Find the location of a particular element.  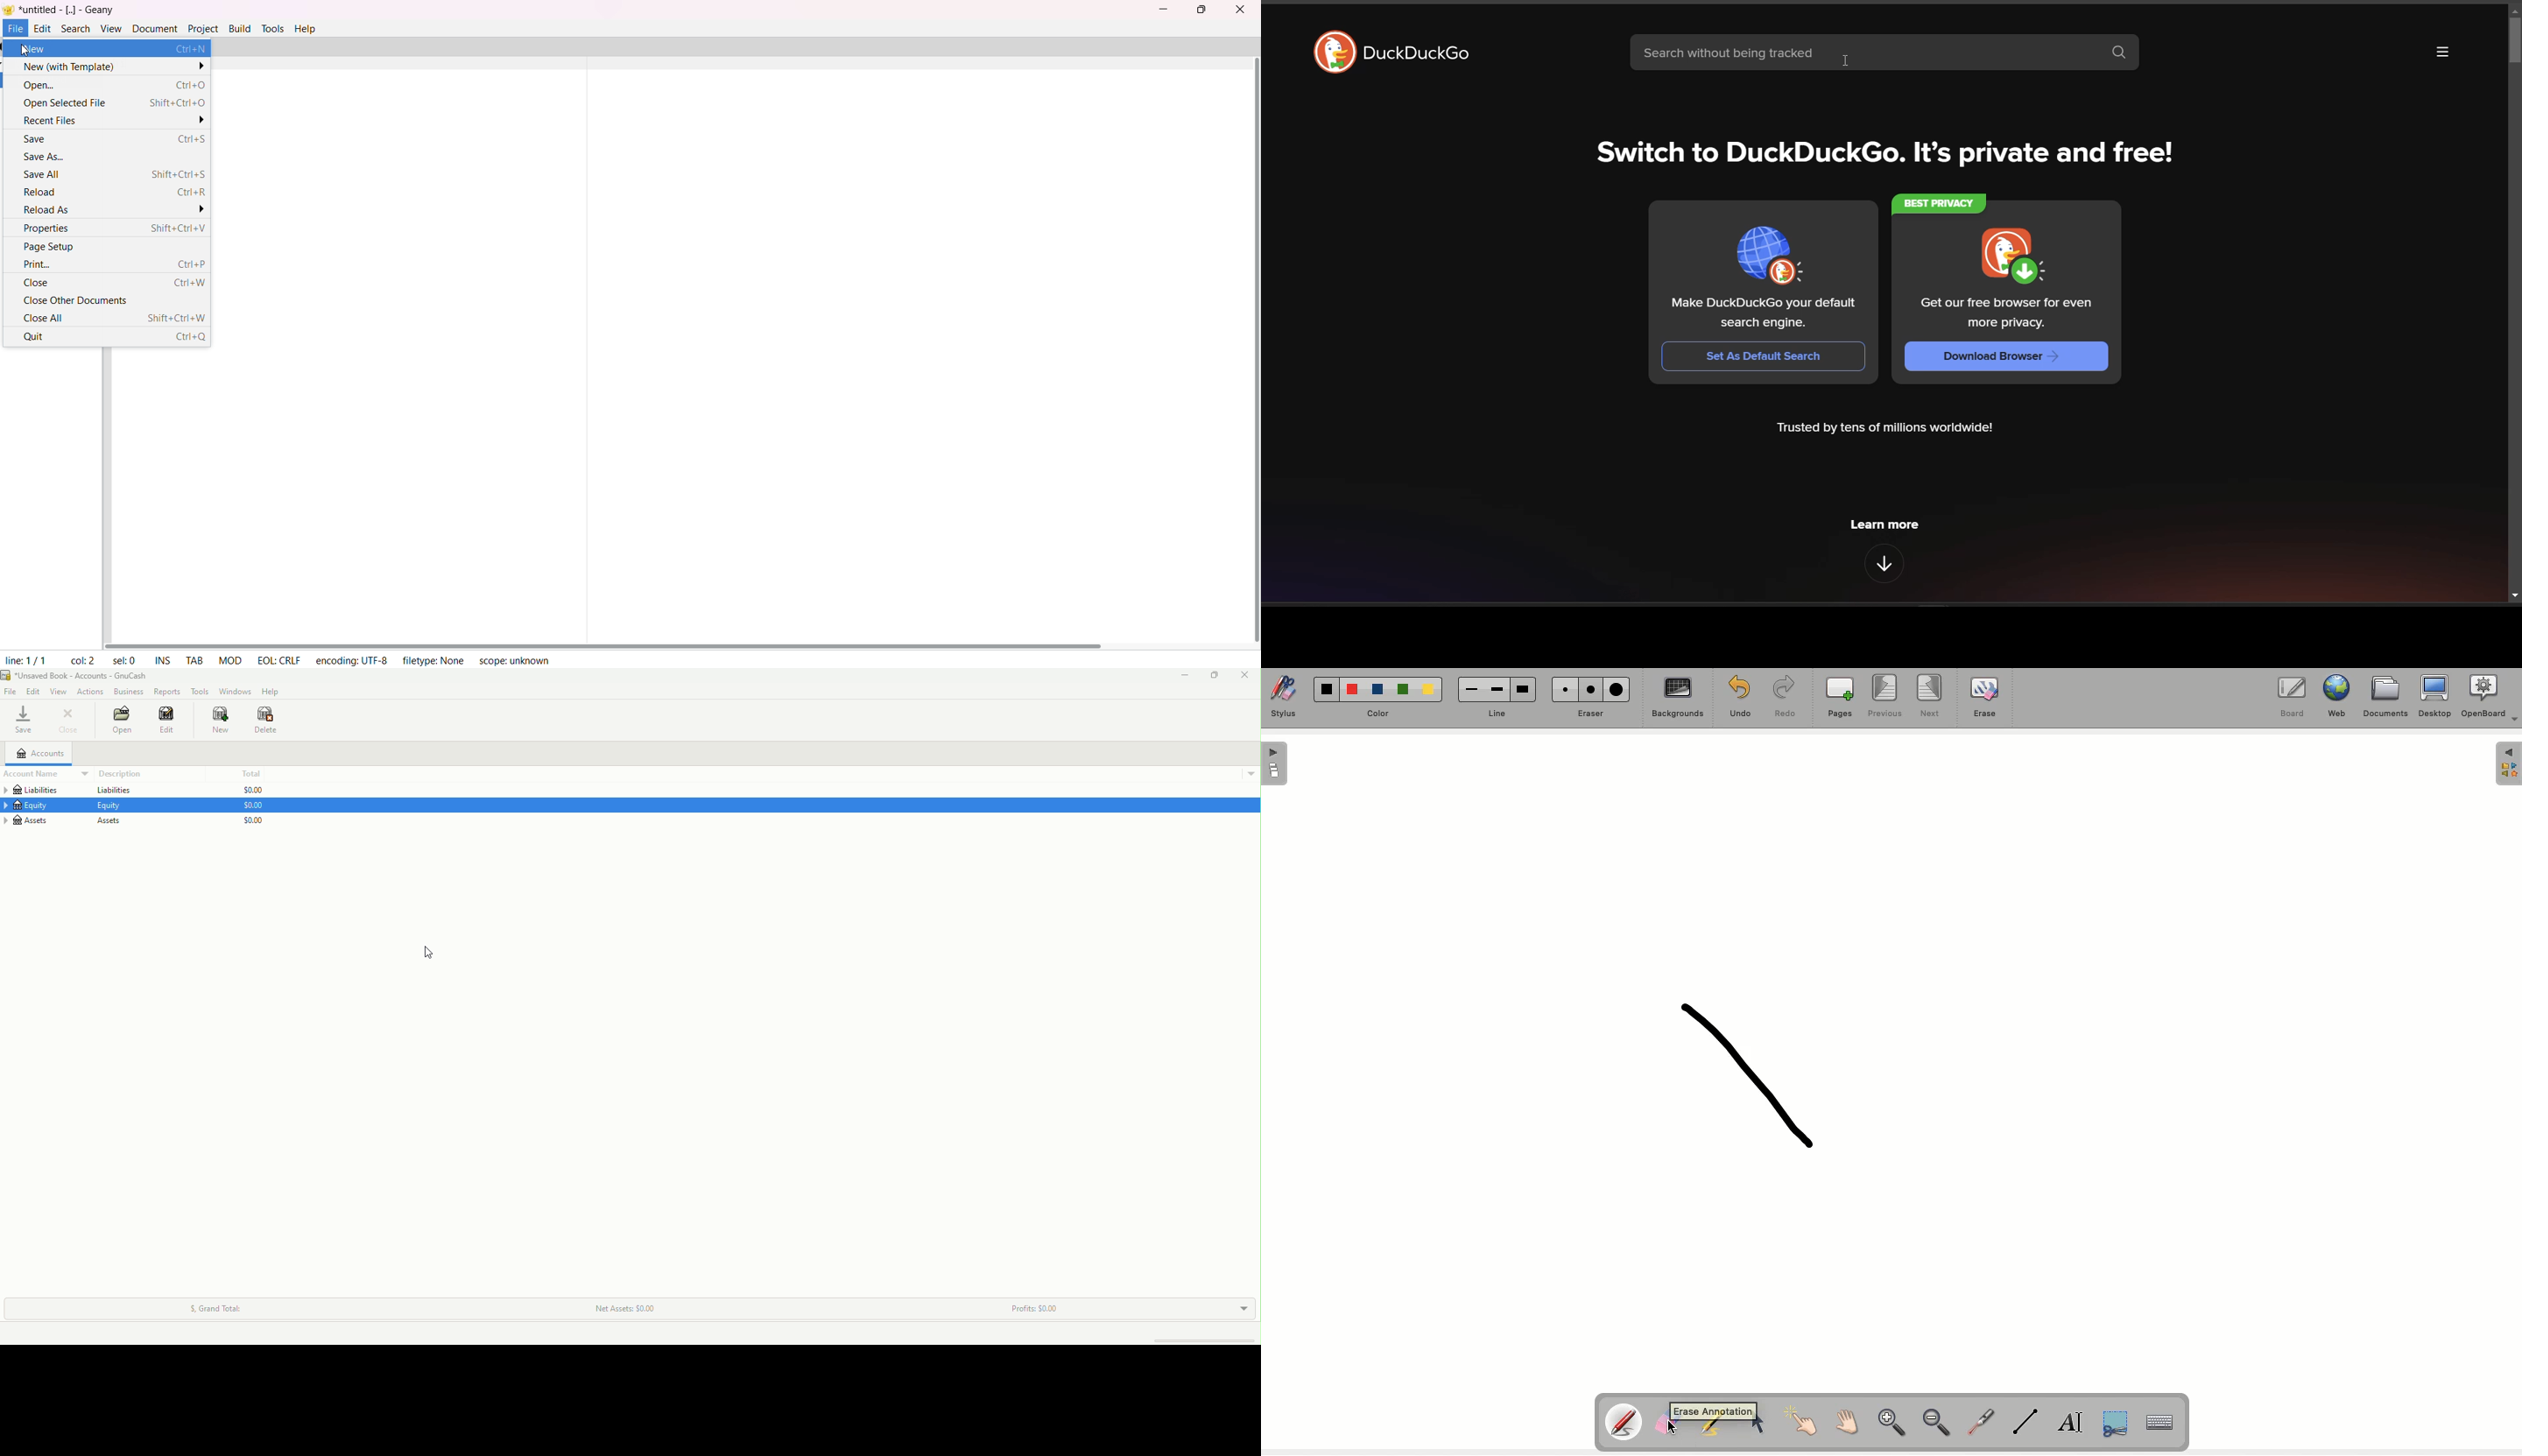

Liabilities is located at coordinates (38, 790).